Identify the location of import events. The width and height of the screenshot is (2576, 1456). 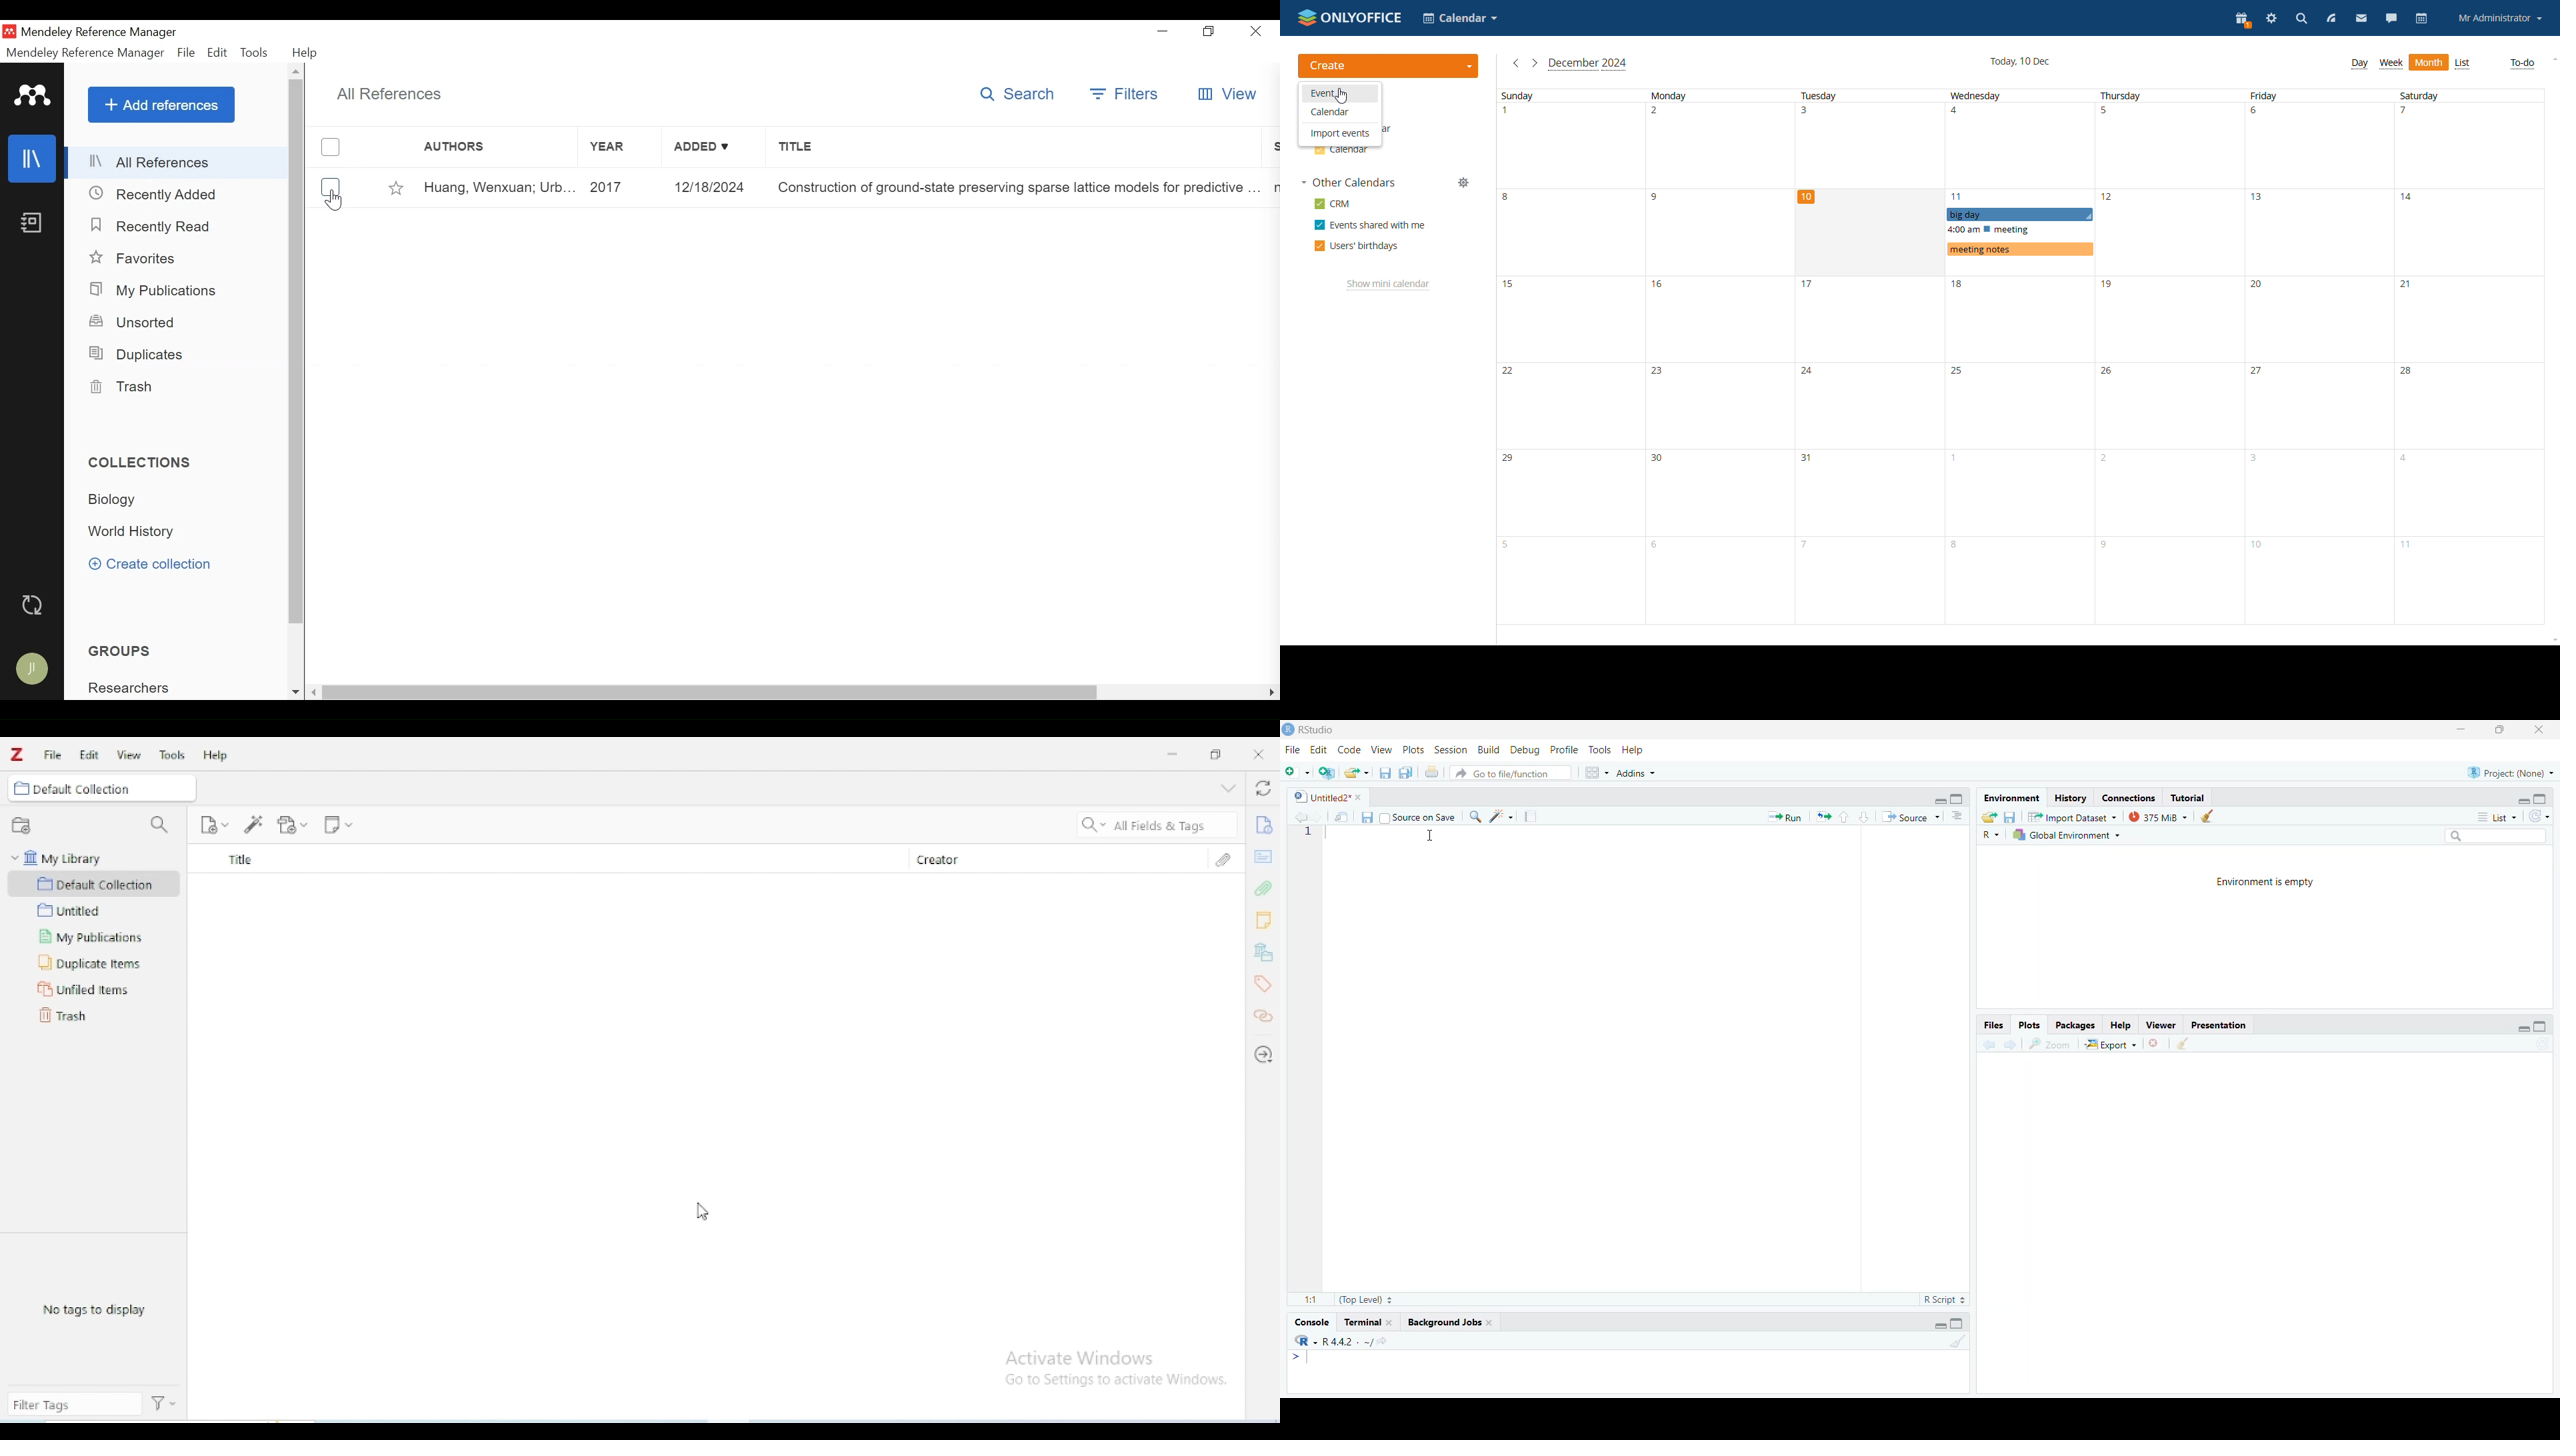
(1339, 133).